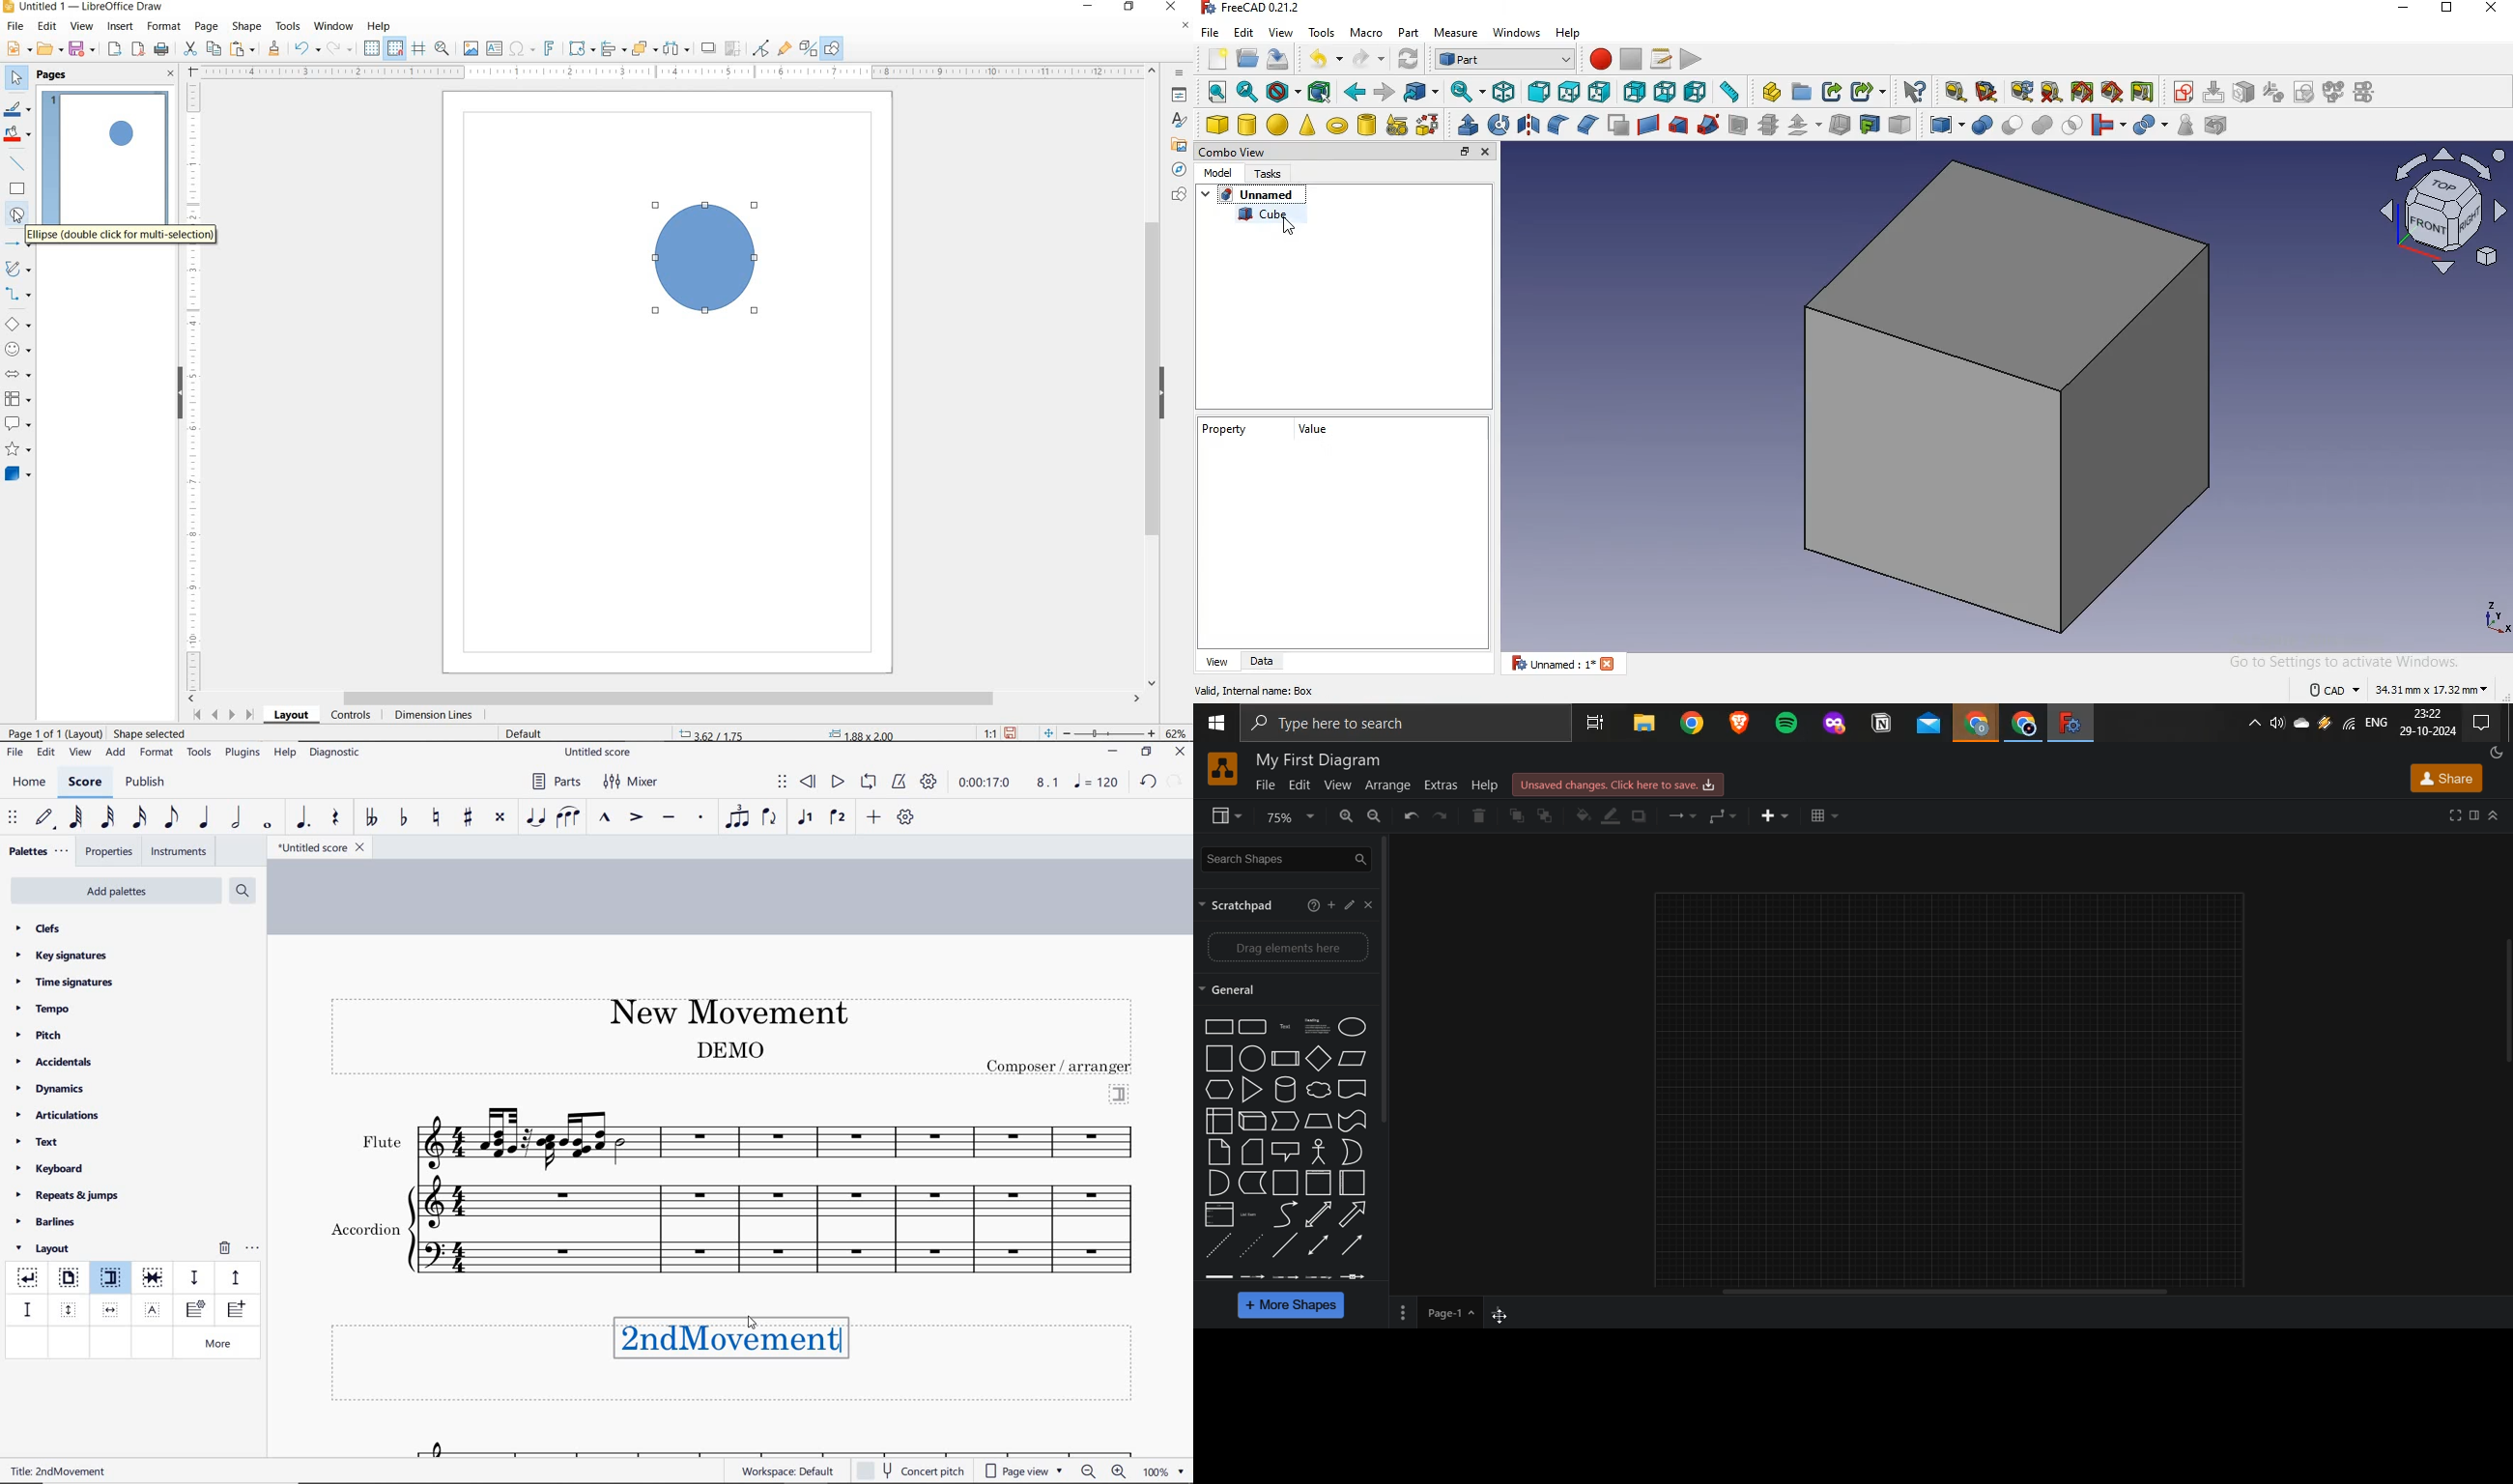 Image resolution: width=2520 pixels, height=1484 pixels. Describe the element at coordinates (1345, 817) in the screenshot. I see `zoom in` at that location.